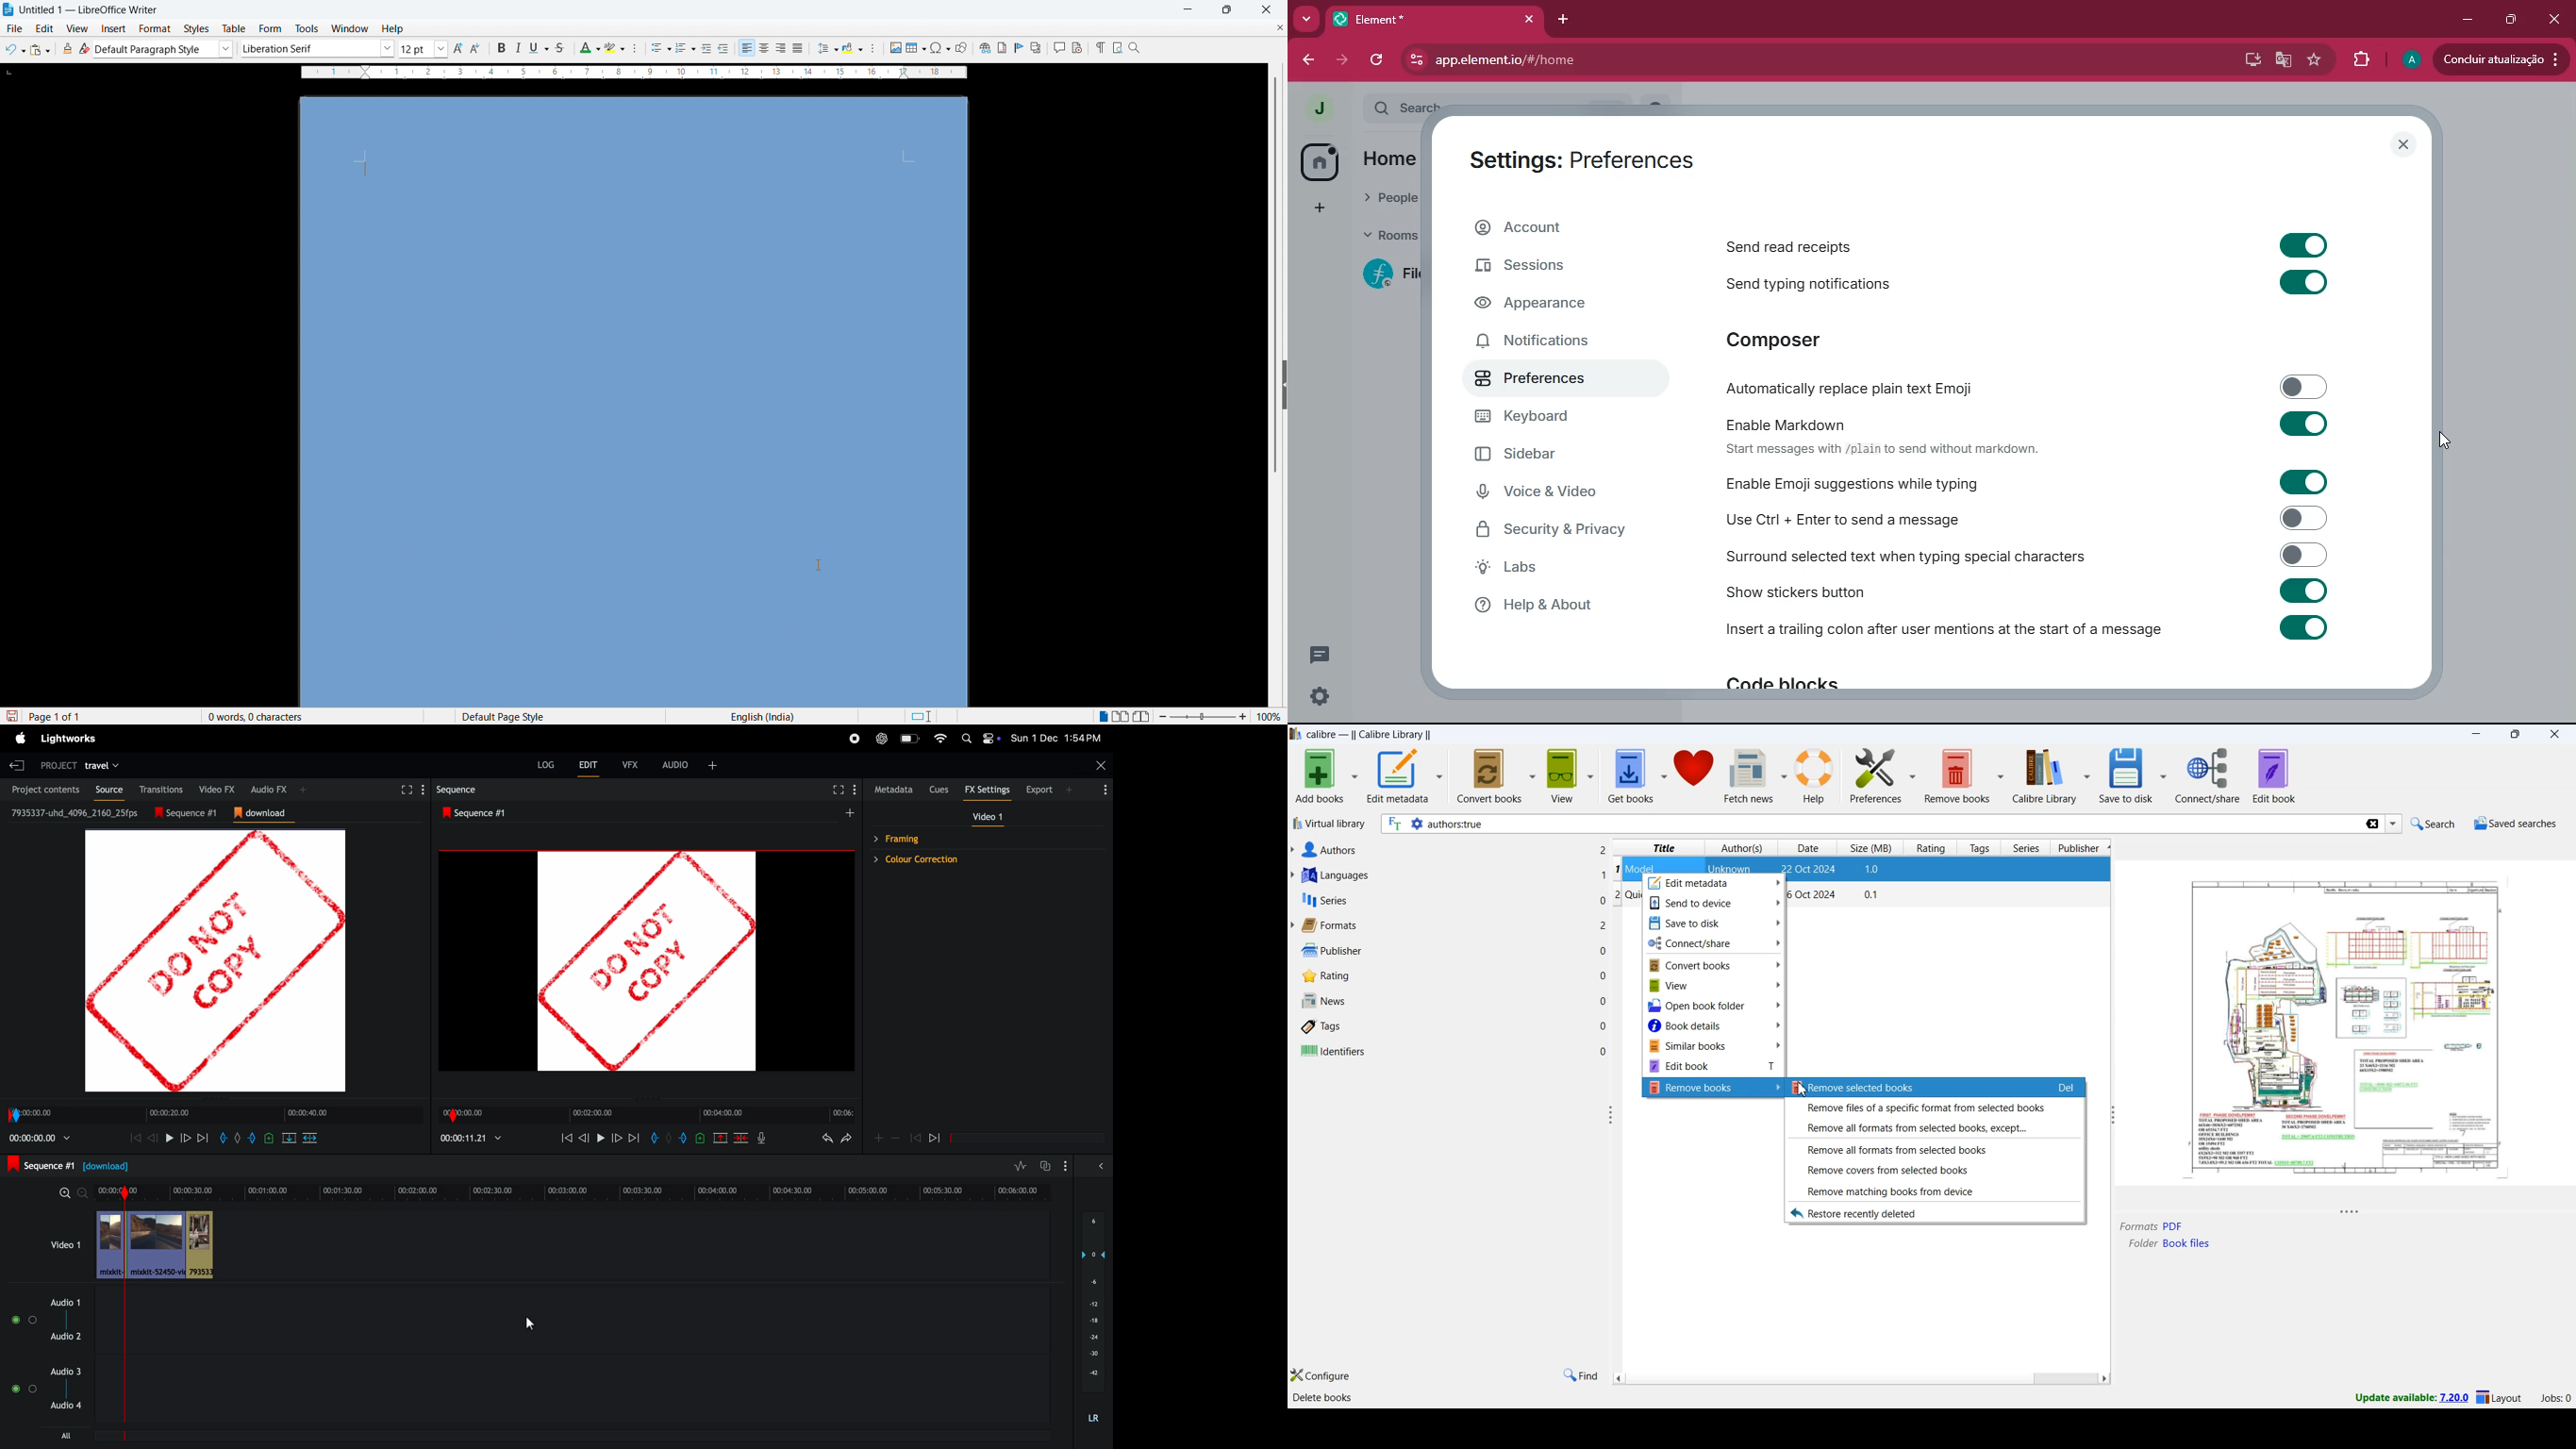  Describe the element at coordinates (253, 1138) in the screenshot. I see `add out` at that location.